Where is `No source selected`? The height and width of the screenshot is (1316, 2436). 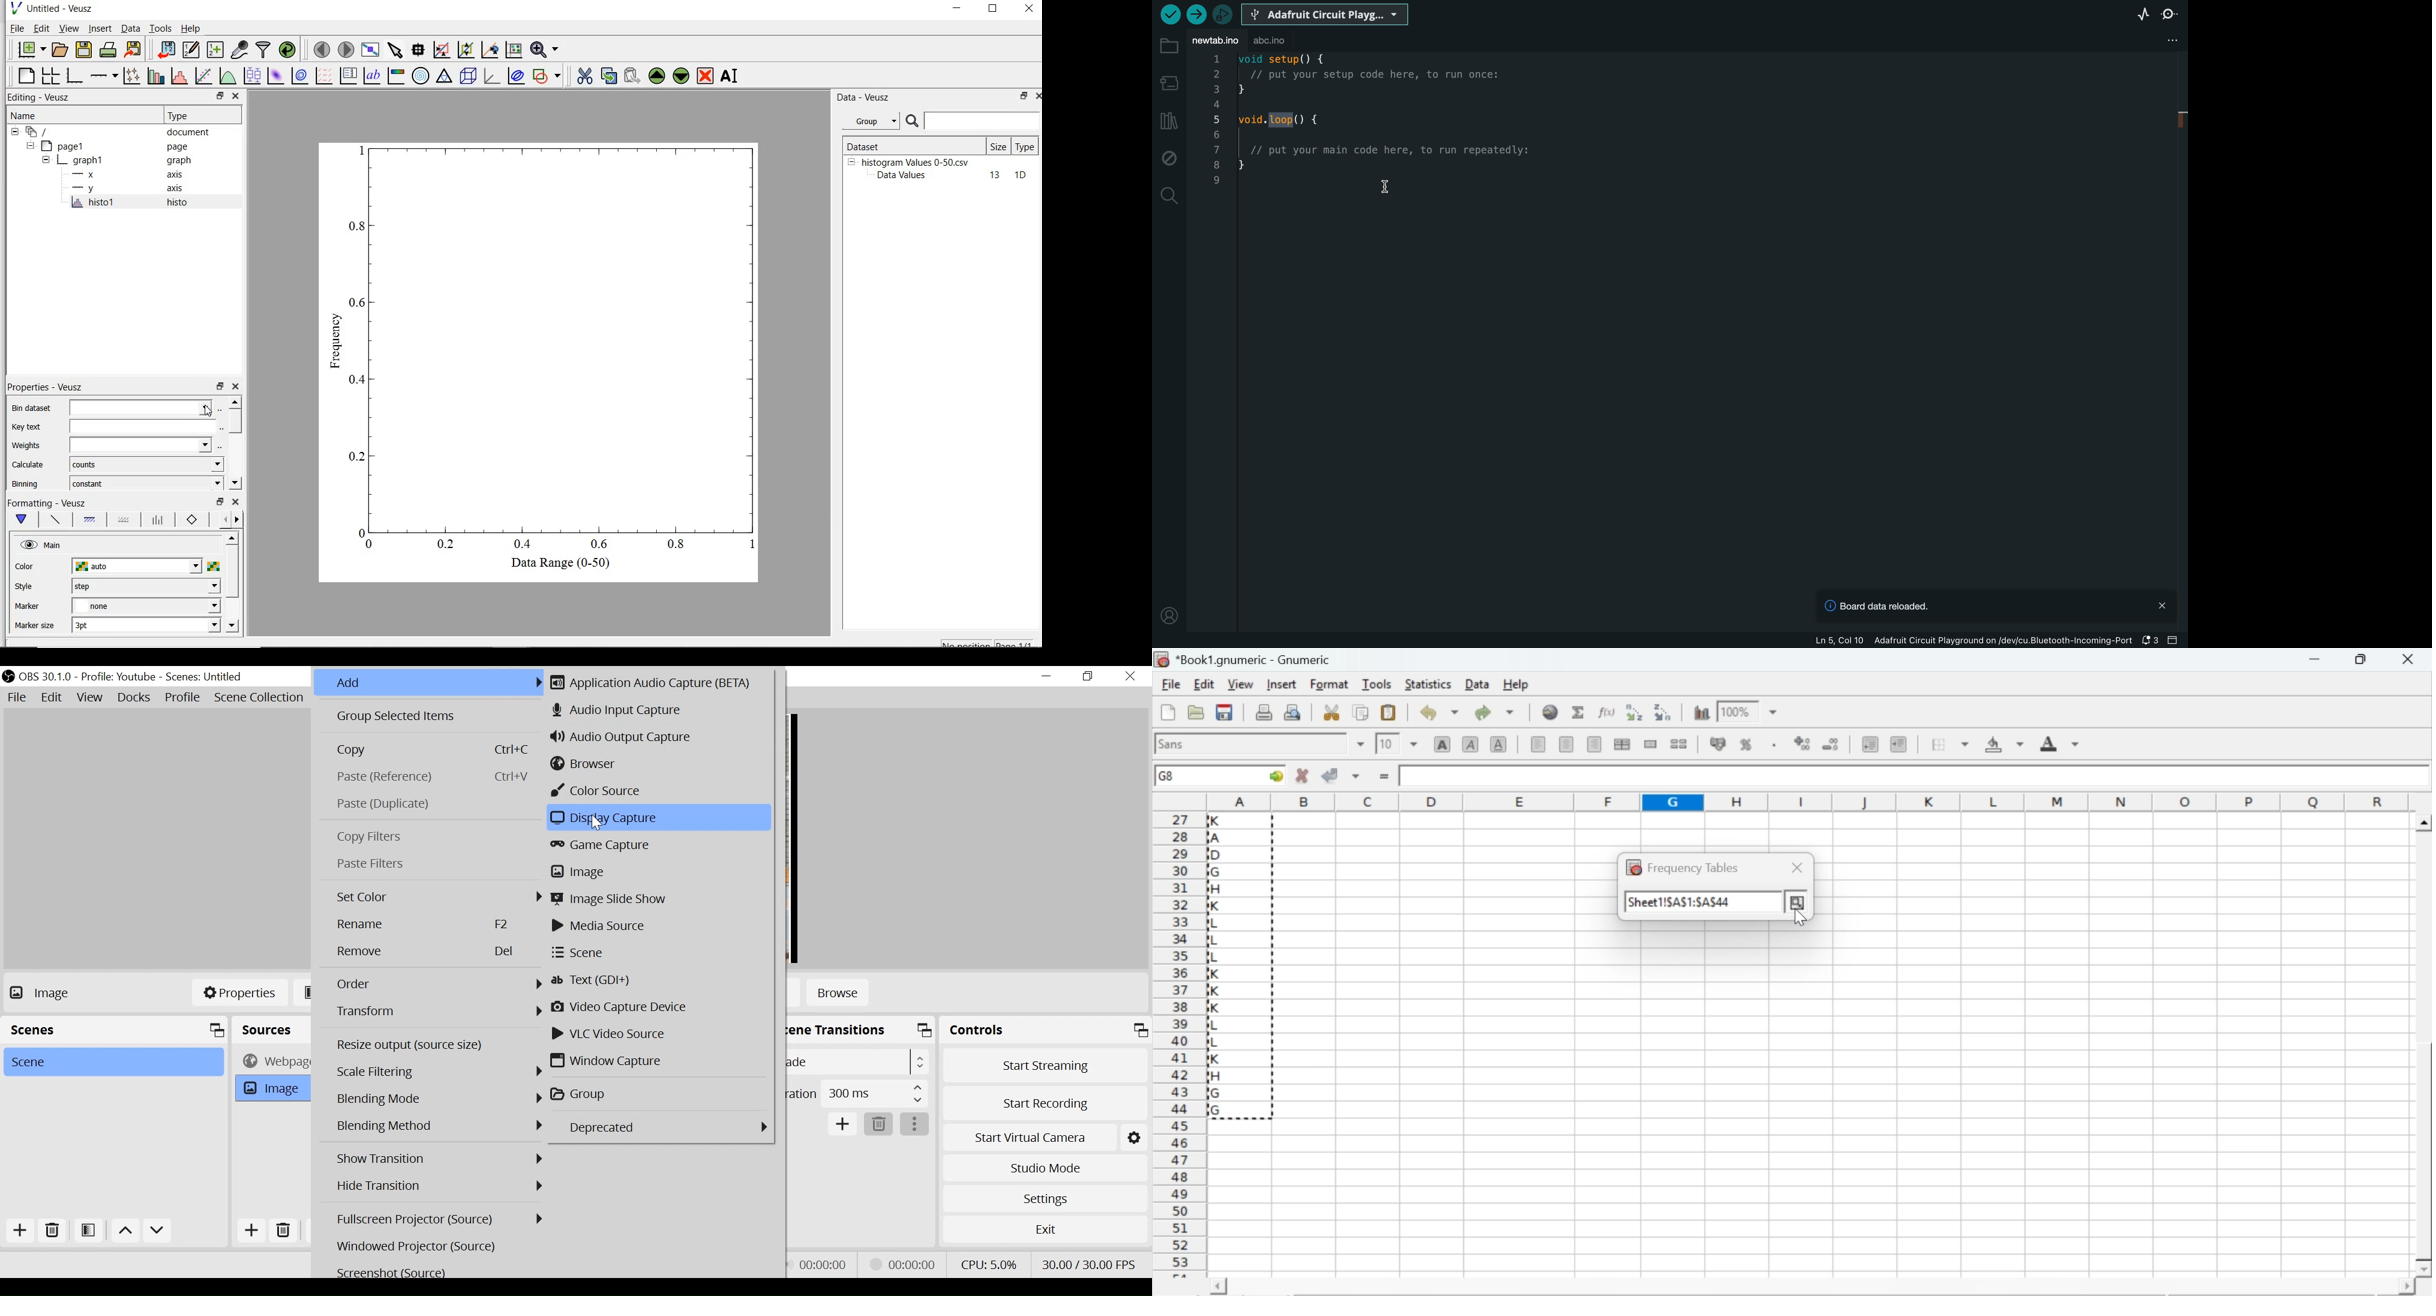
No source selected is located at coordinates (62, 992).